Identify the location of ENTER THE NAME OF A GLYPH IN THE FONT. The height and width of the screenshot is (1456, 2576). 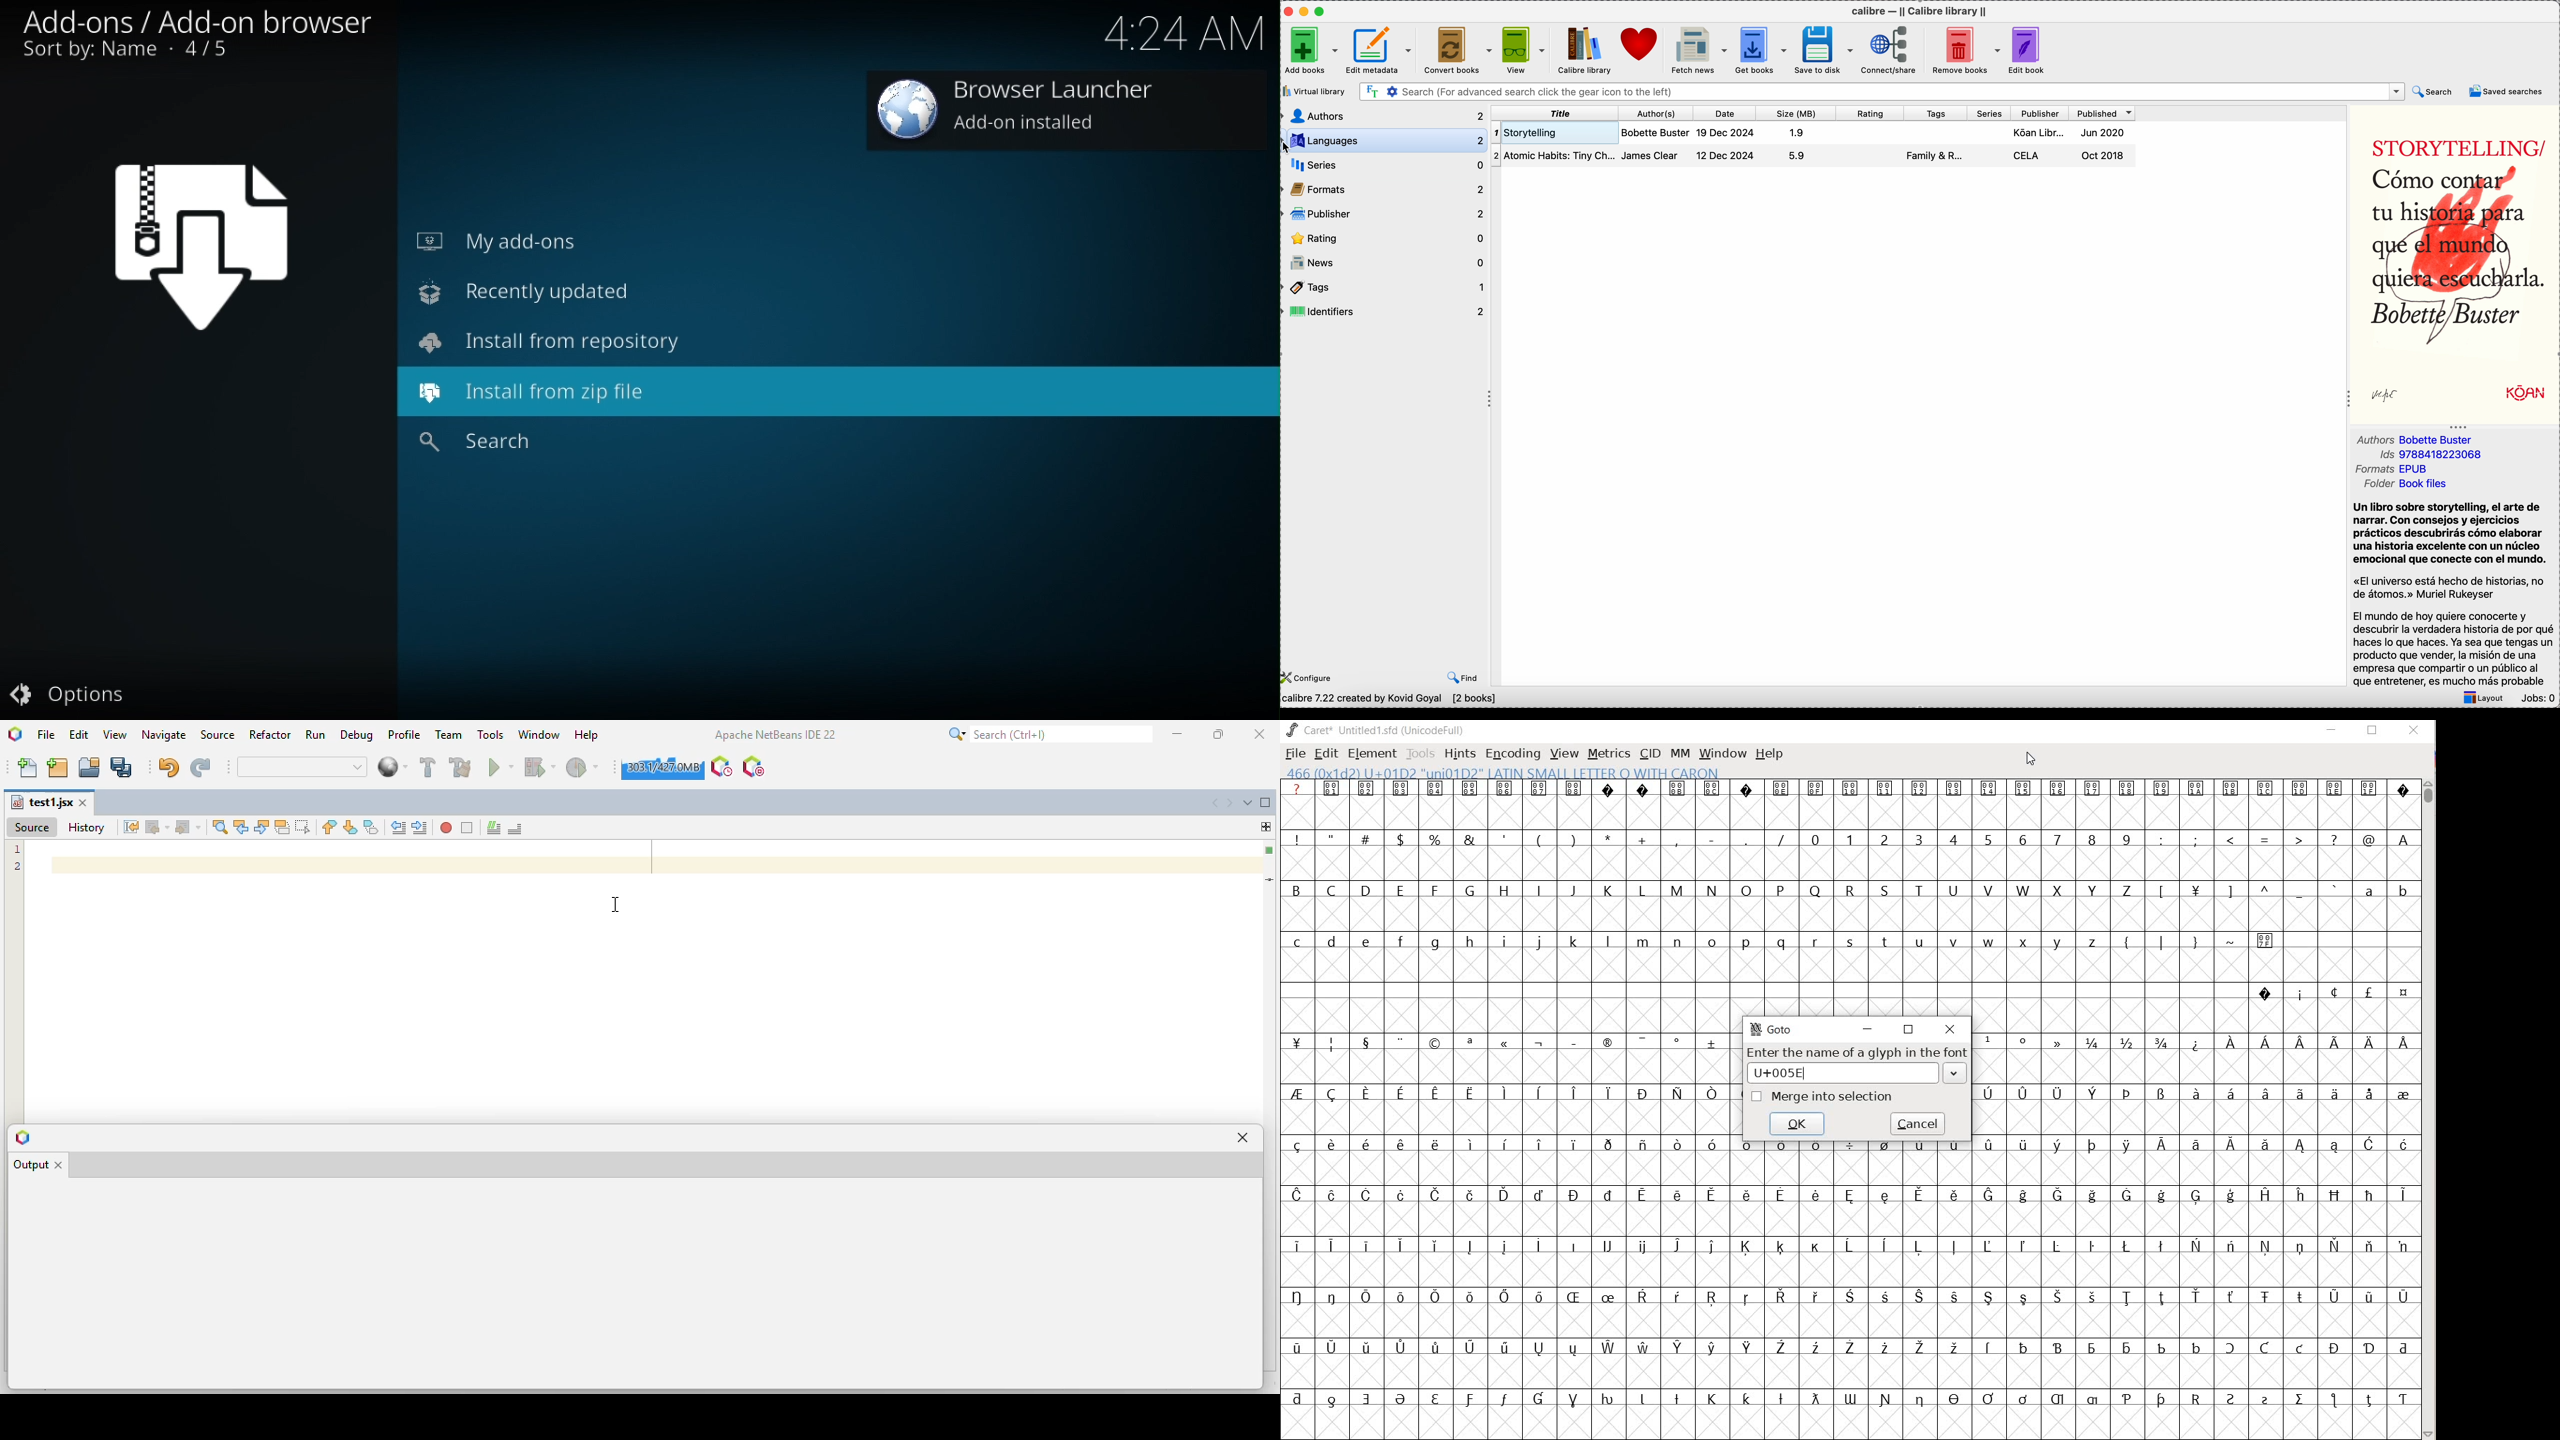
(1859, 1052).